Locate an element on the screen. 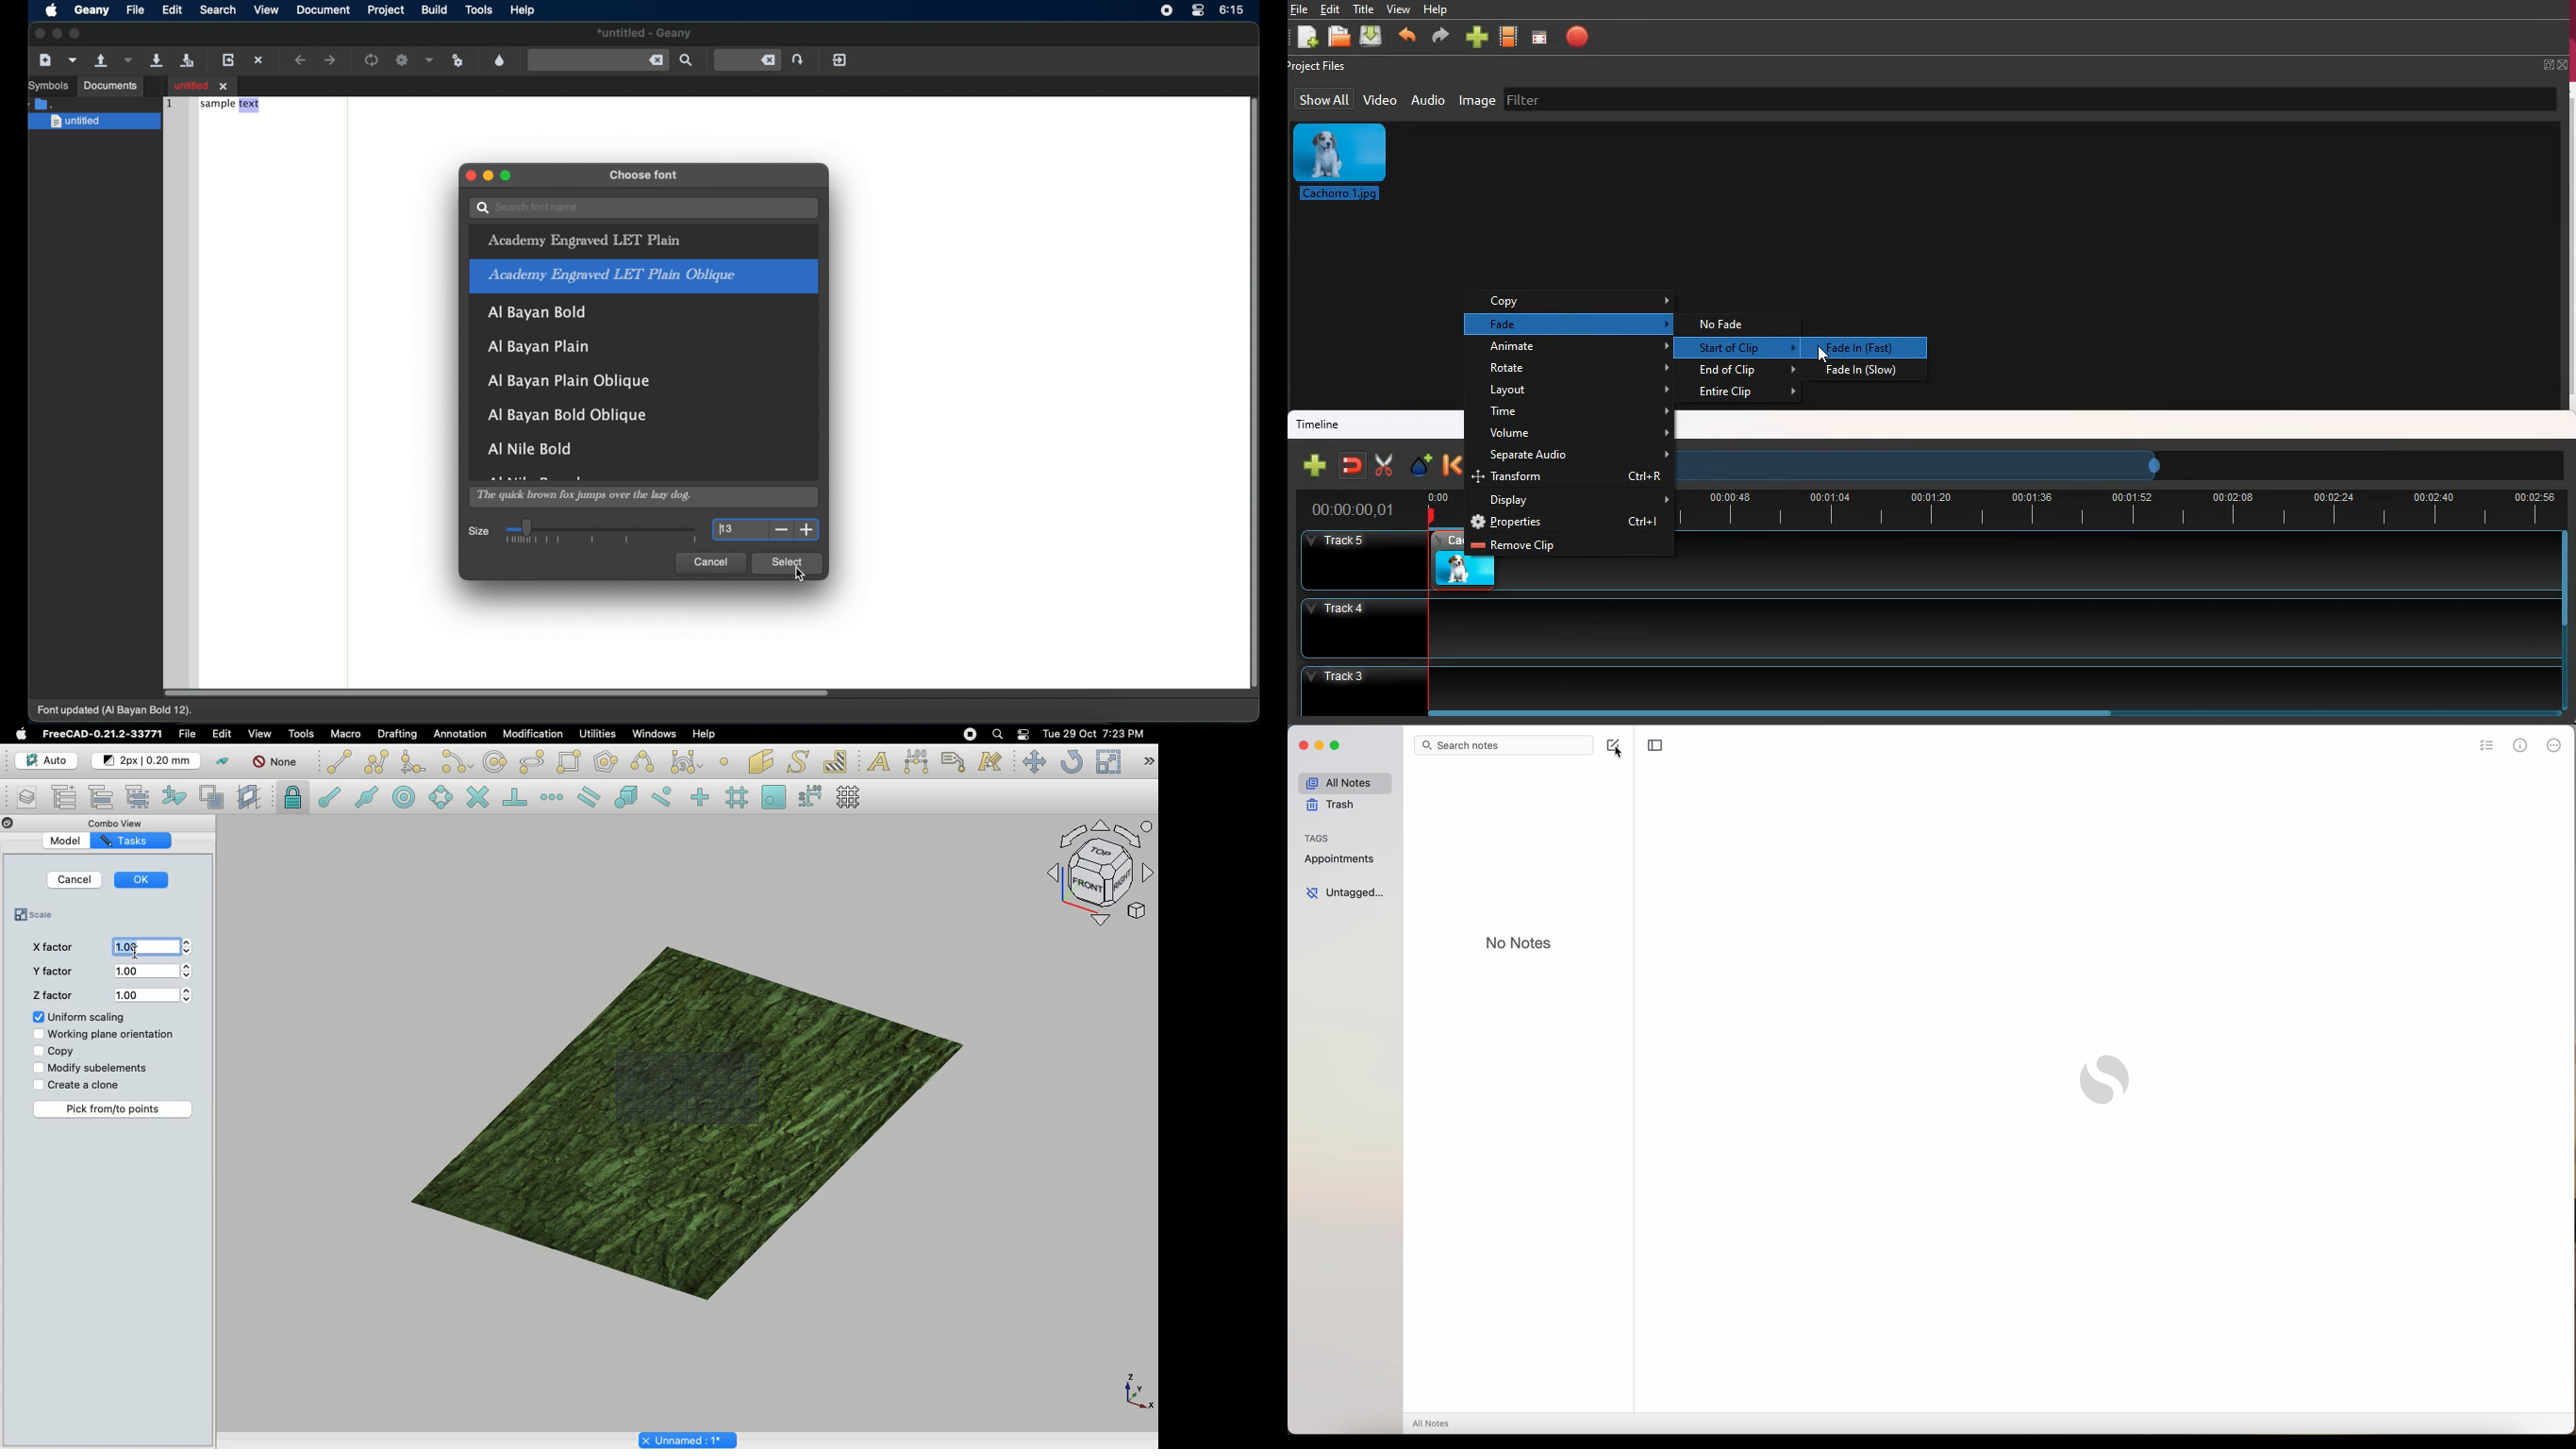  Help is located at coordinates (705, 733).